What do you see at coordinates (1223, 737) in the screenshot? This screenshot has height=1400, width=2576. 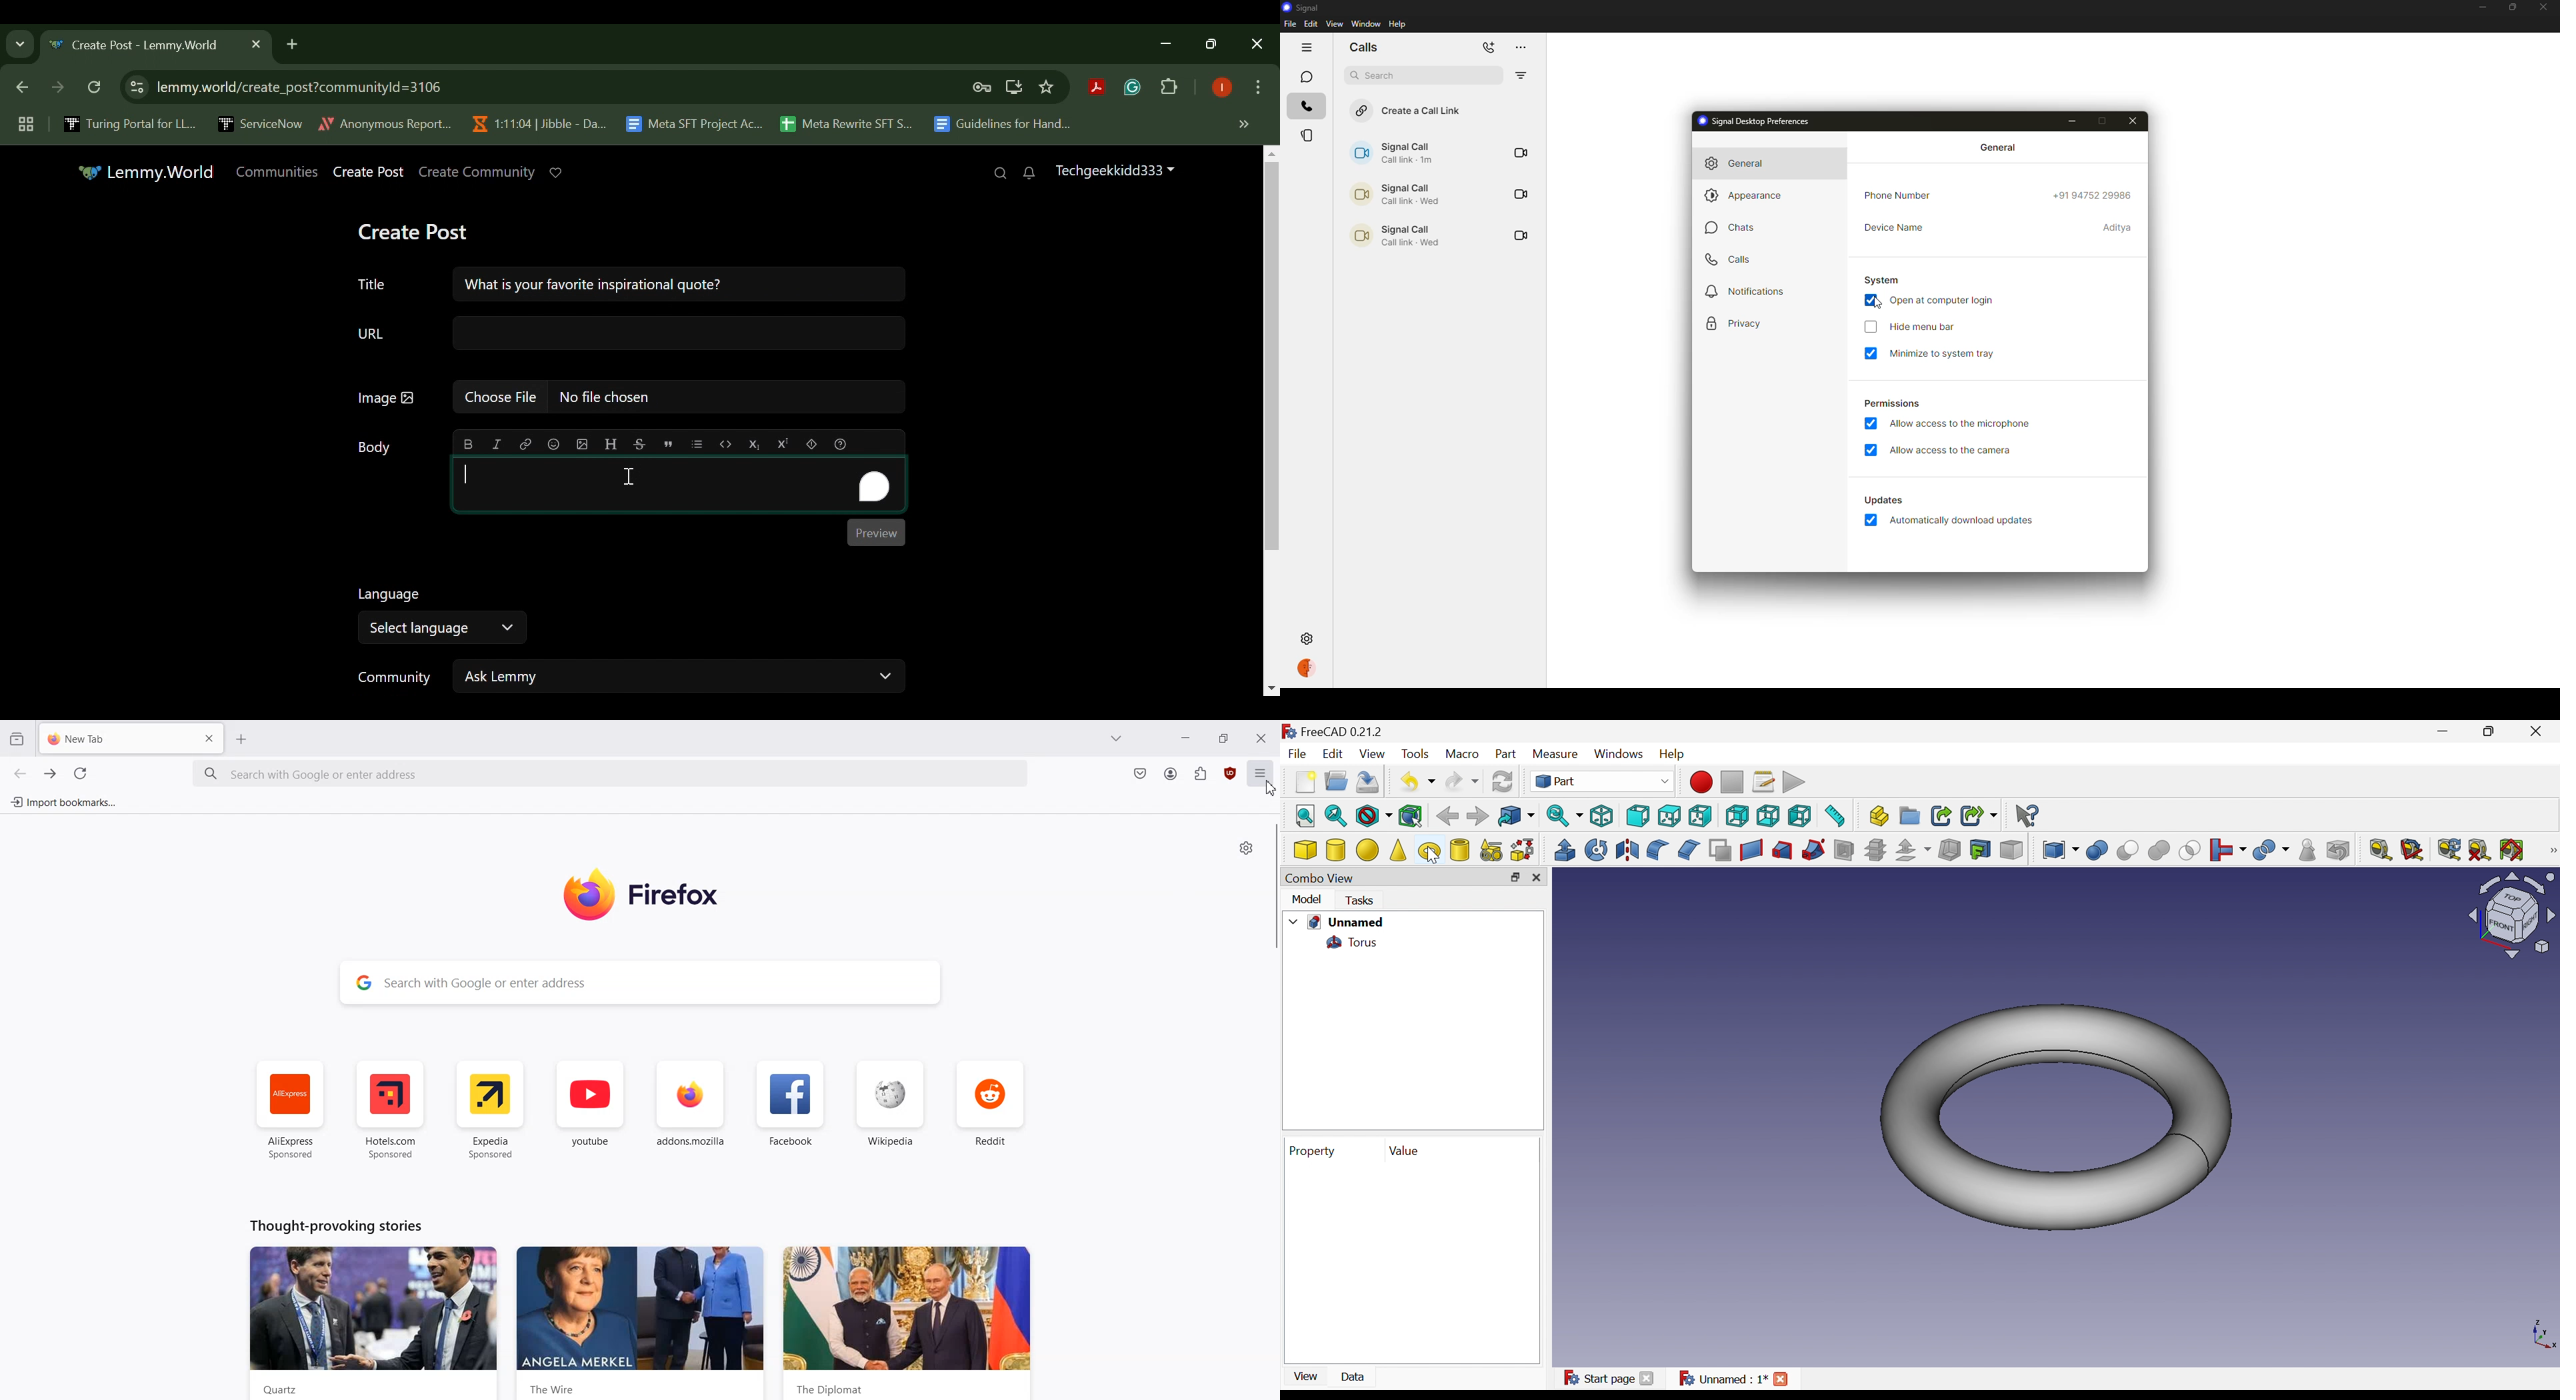 I see `Maximize` at bounding box center [1223, 737].